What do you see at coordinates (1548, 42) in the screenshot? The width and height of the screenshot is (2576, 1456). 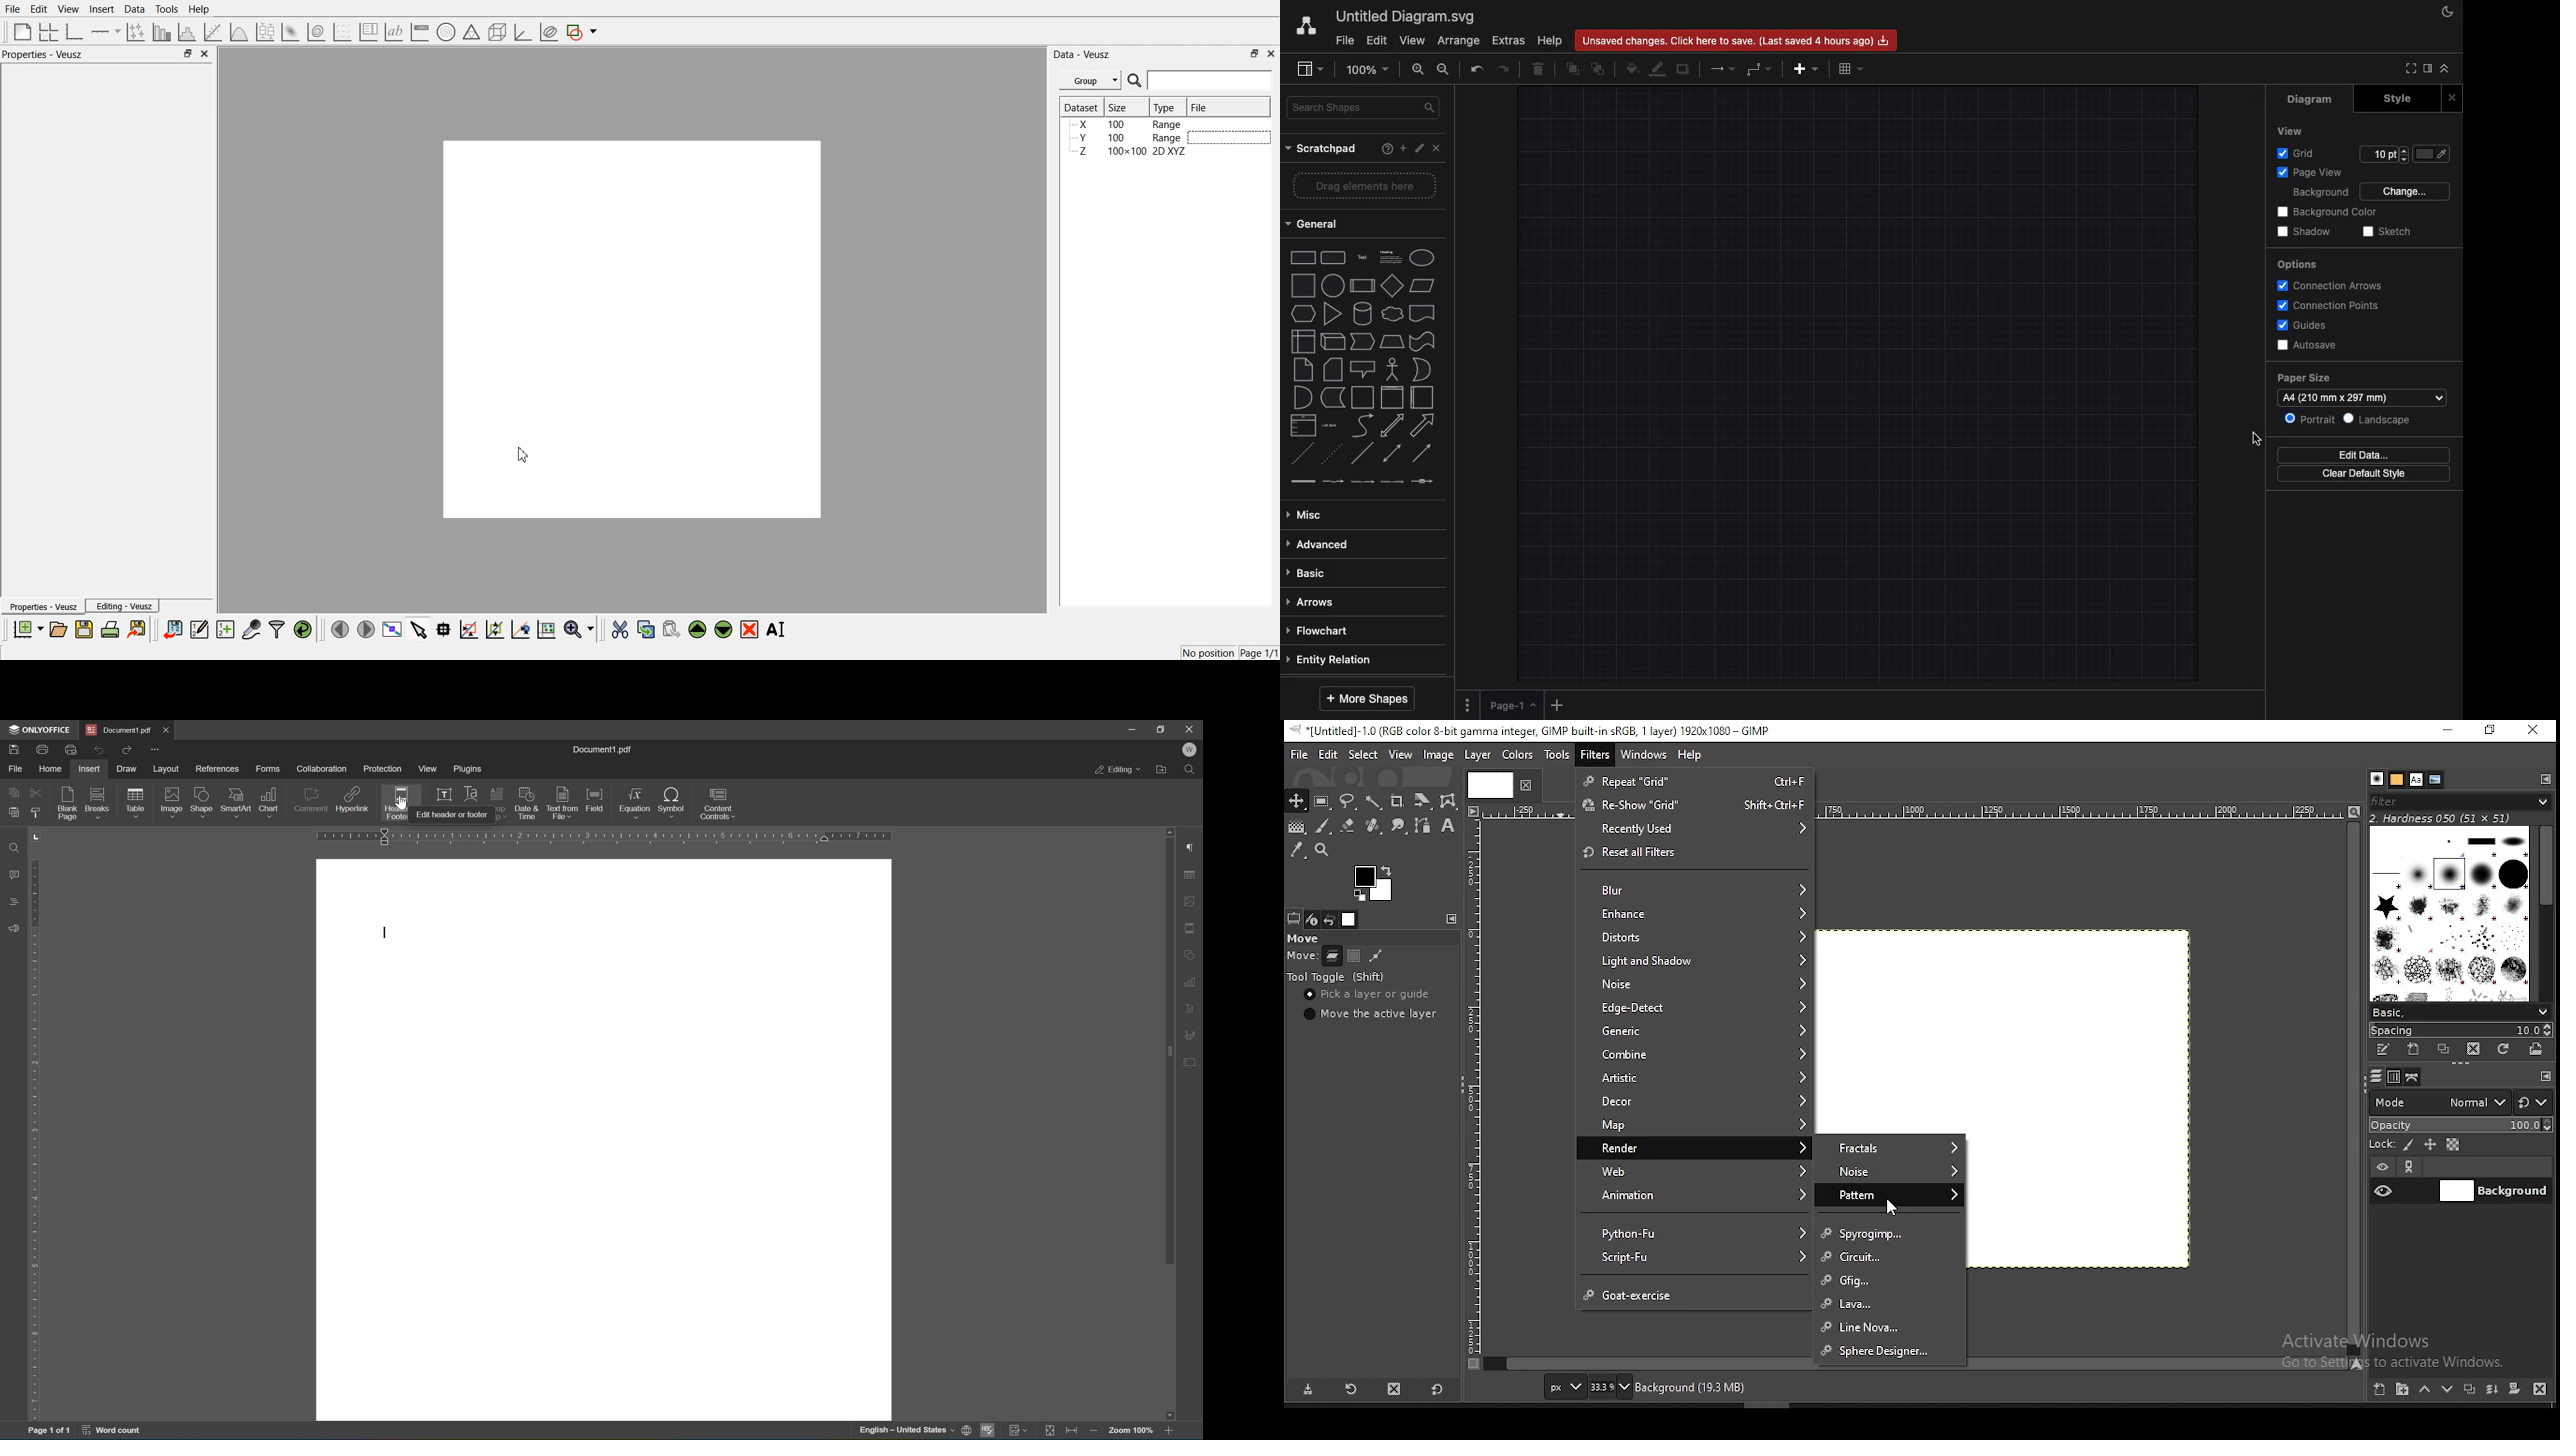 I see `Help` at bounding box center [1548, 42].